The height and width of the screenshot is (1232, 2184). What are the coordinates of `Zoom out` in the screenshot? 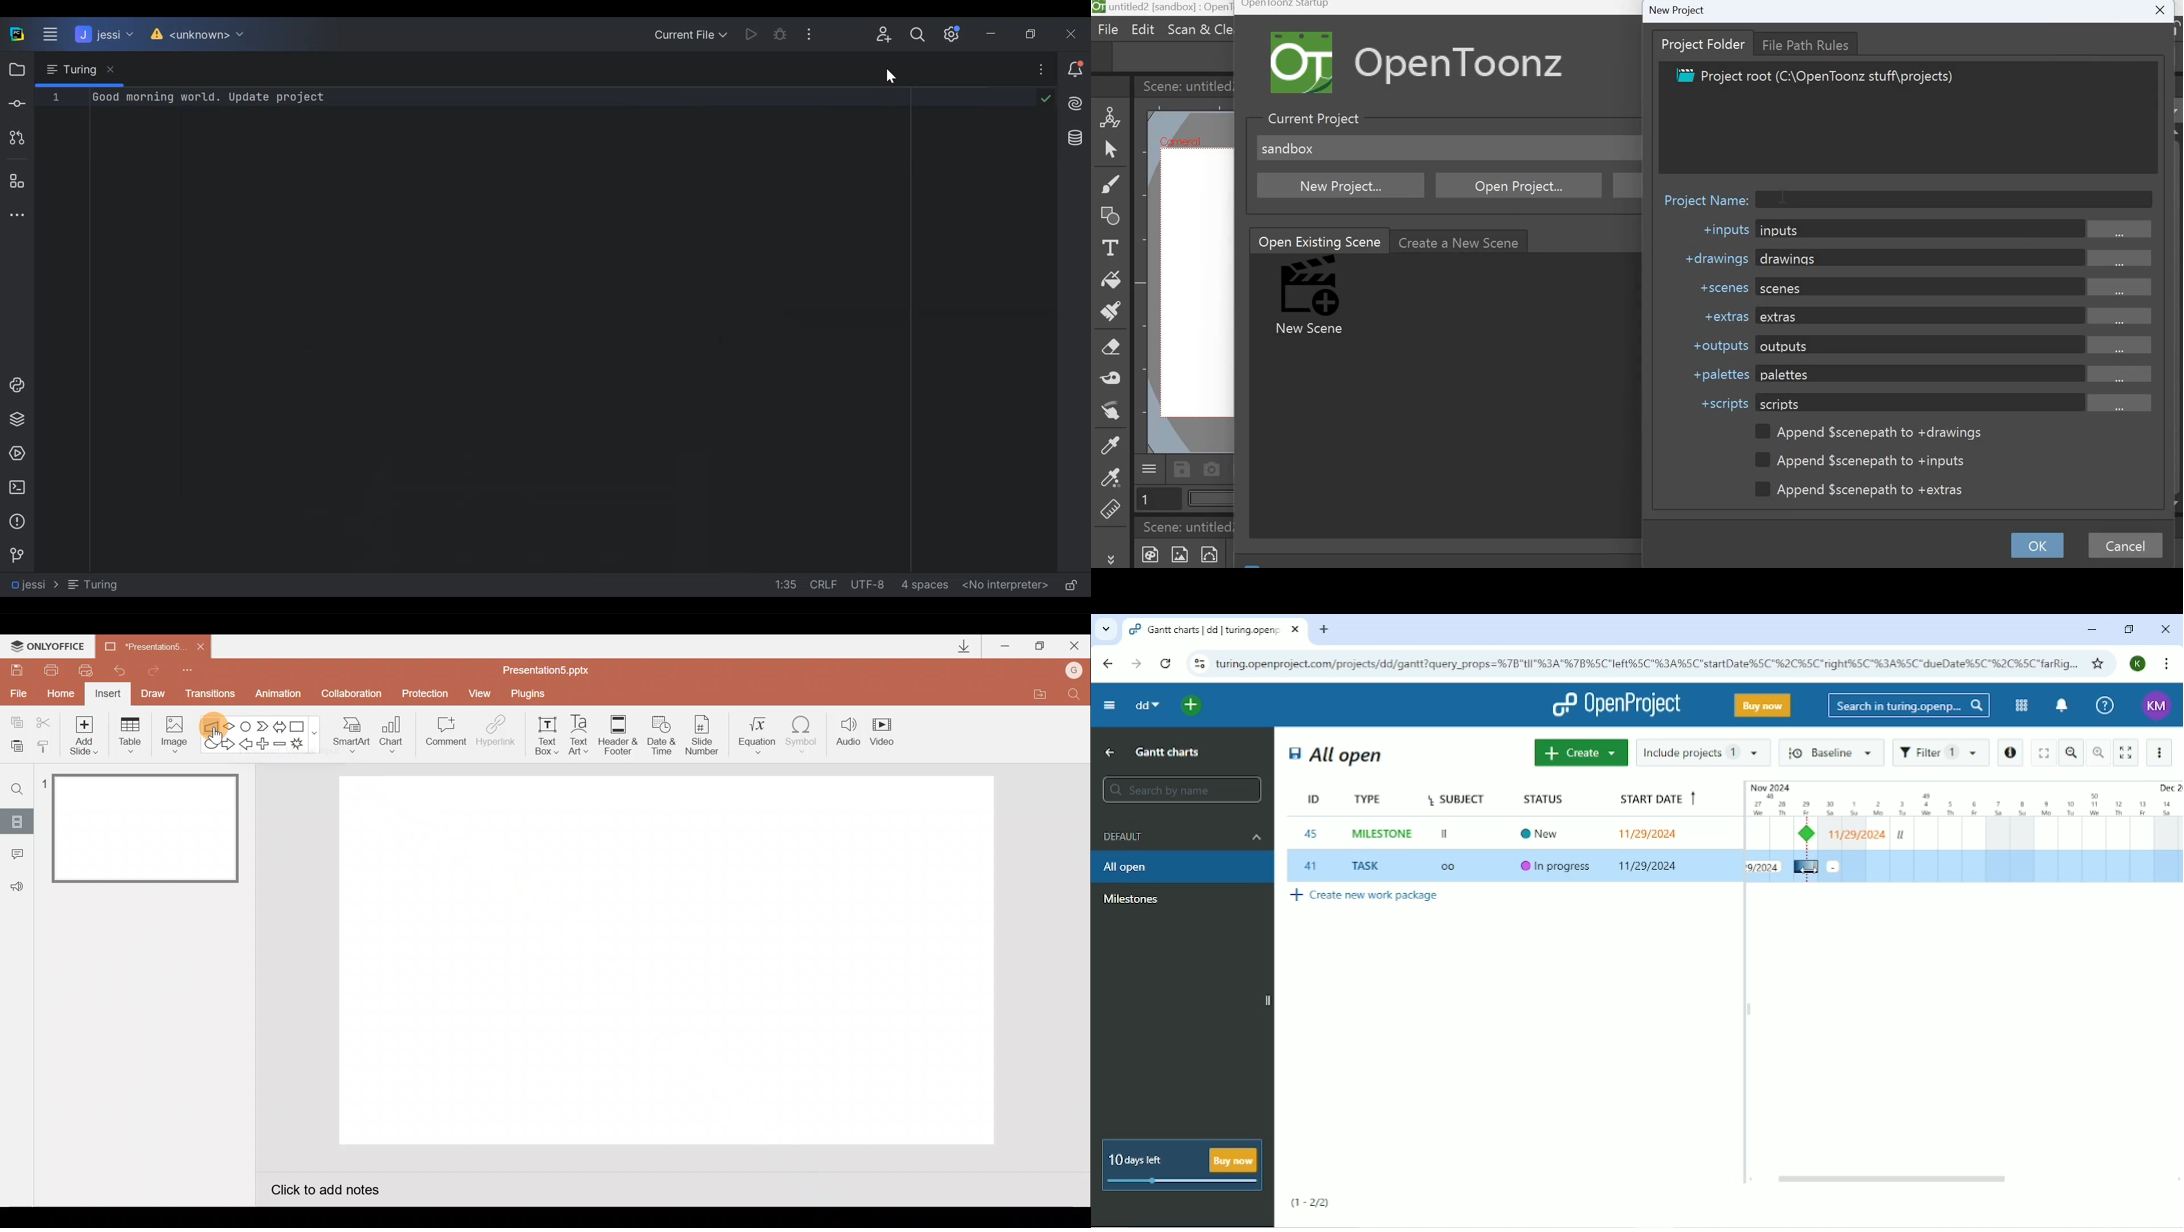 It's located at (2072, 752).